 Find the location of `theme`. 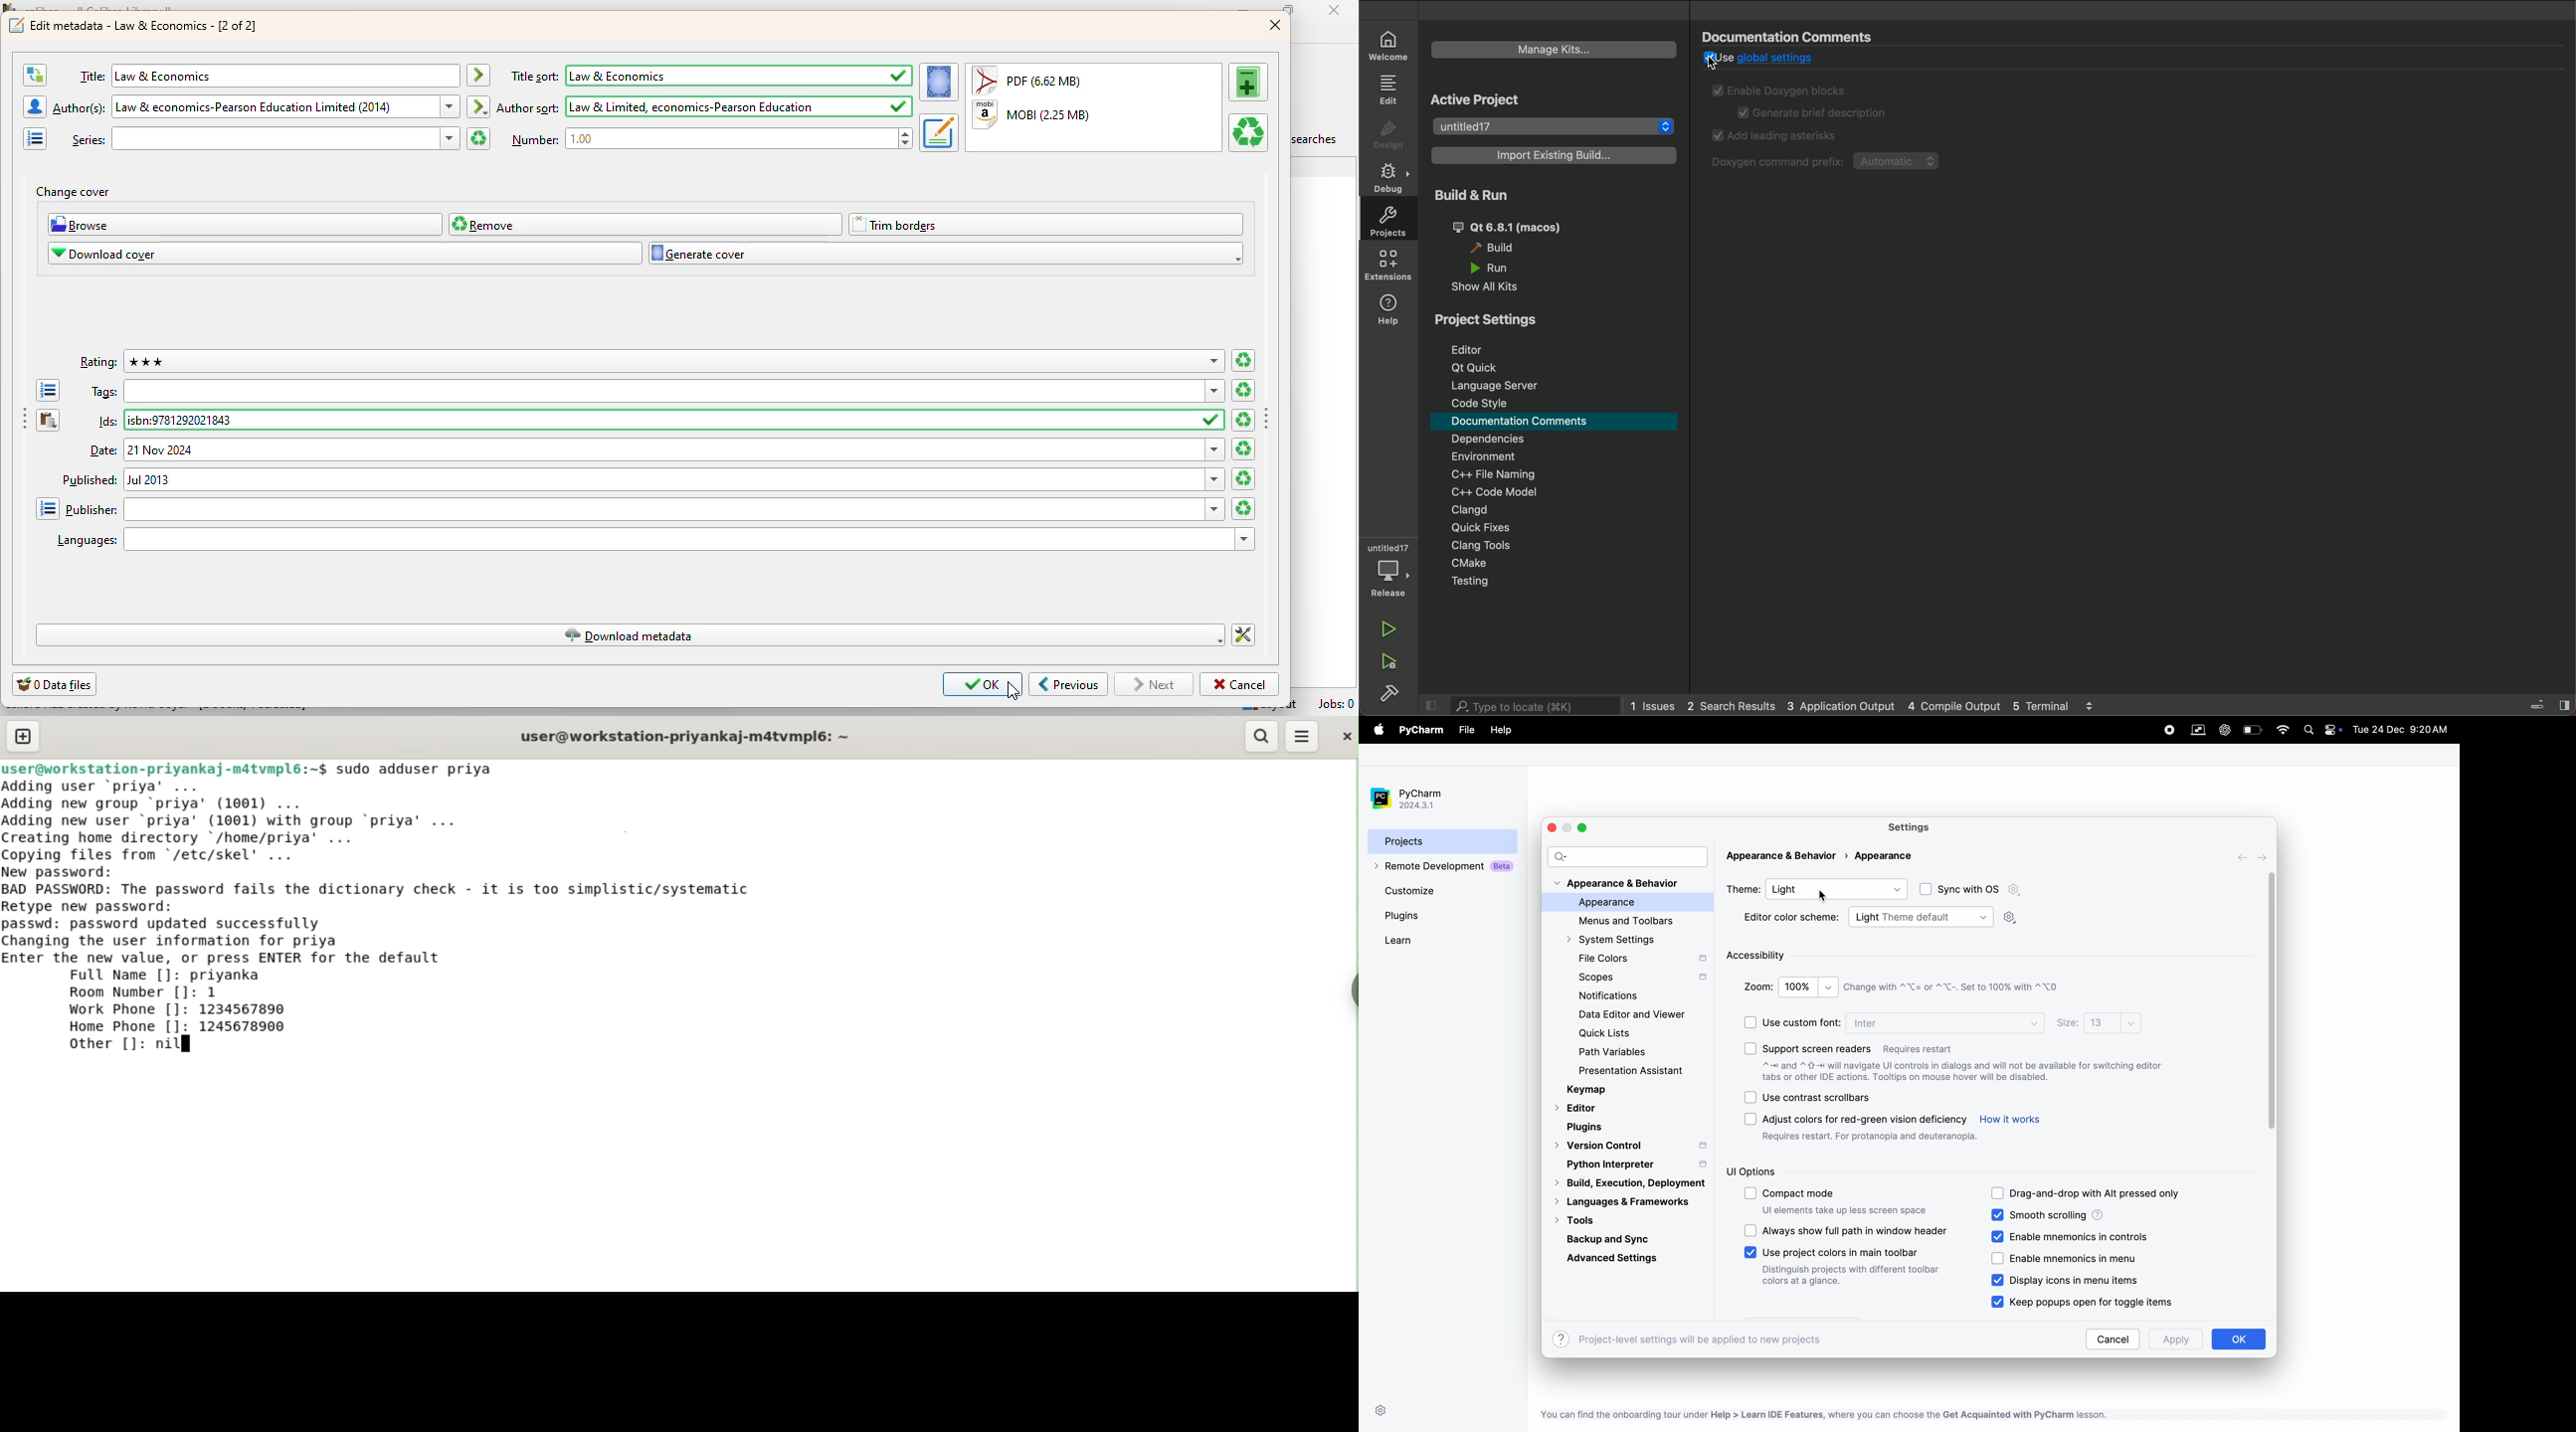

theme is located at coordinates (1743, 888).